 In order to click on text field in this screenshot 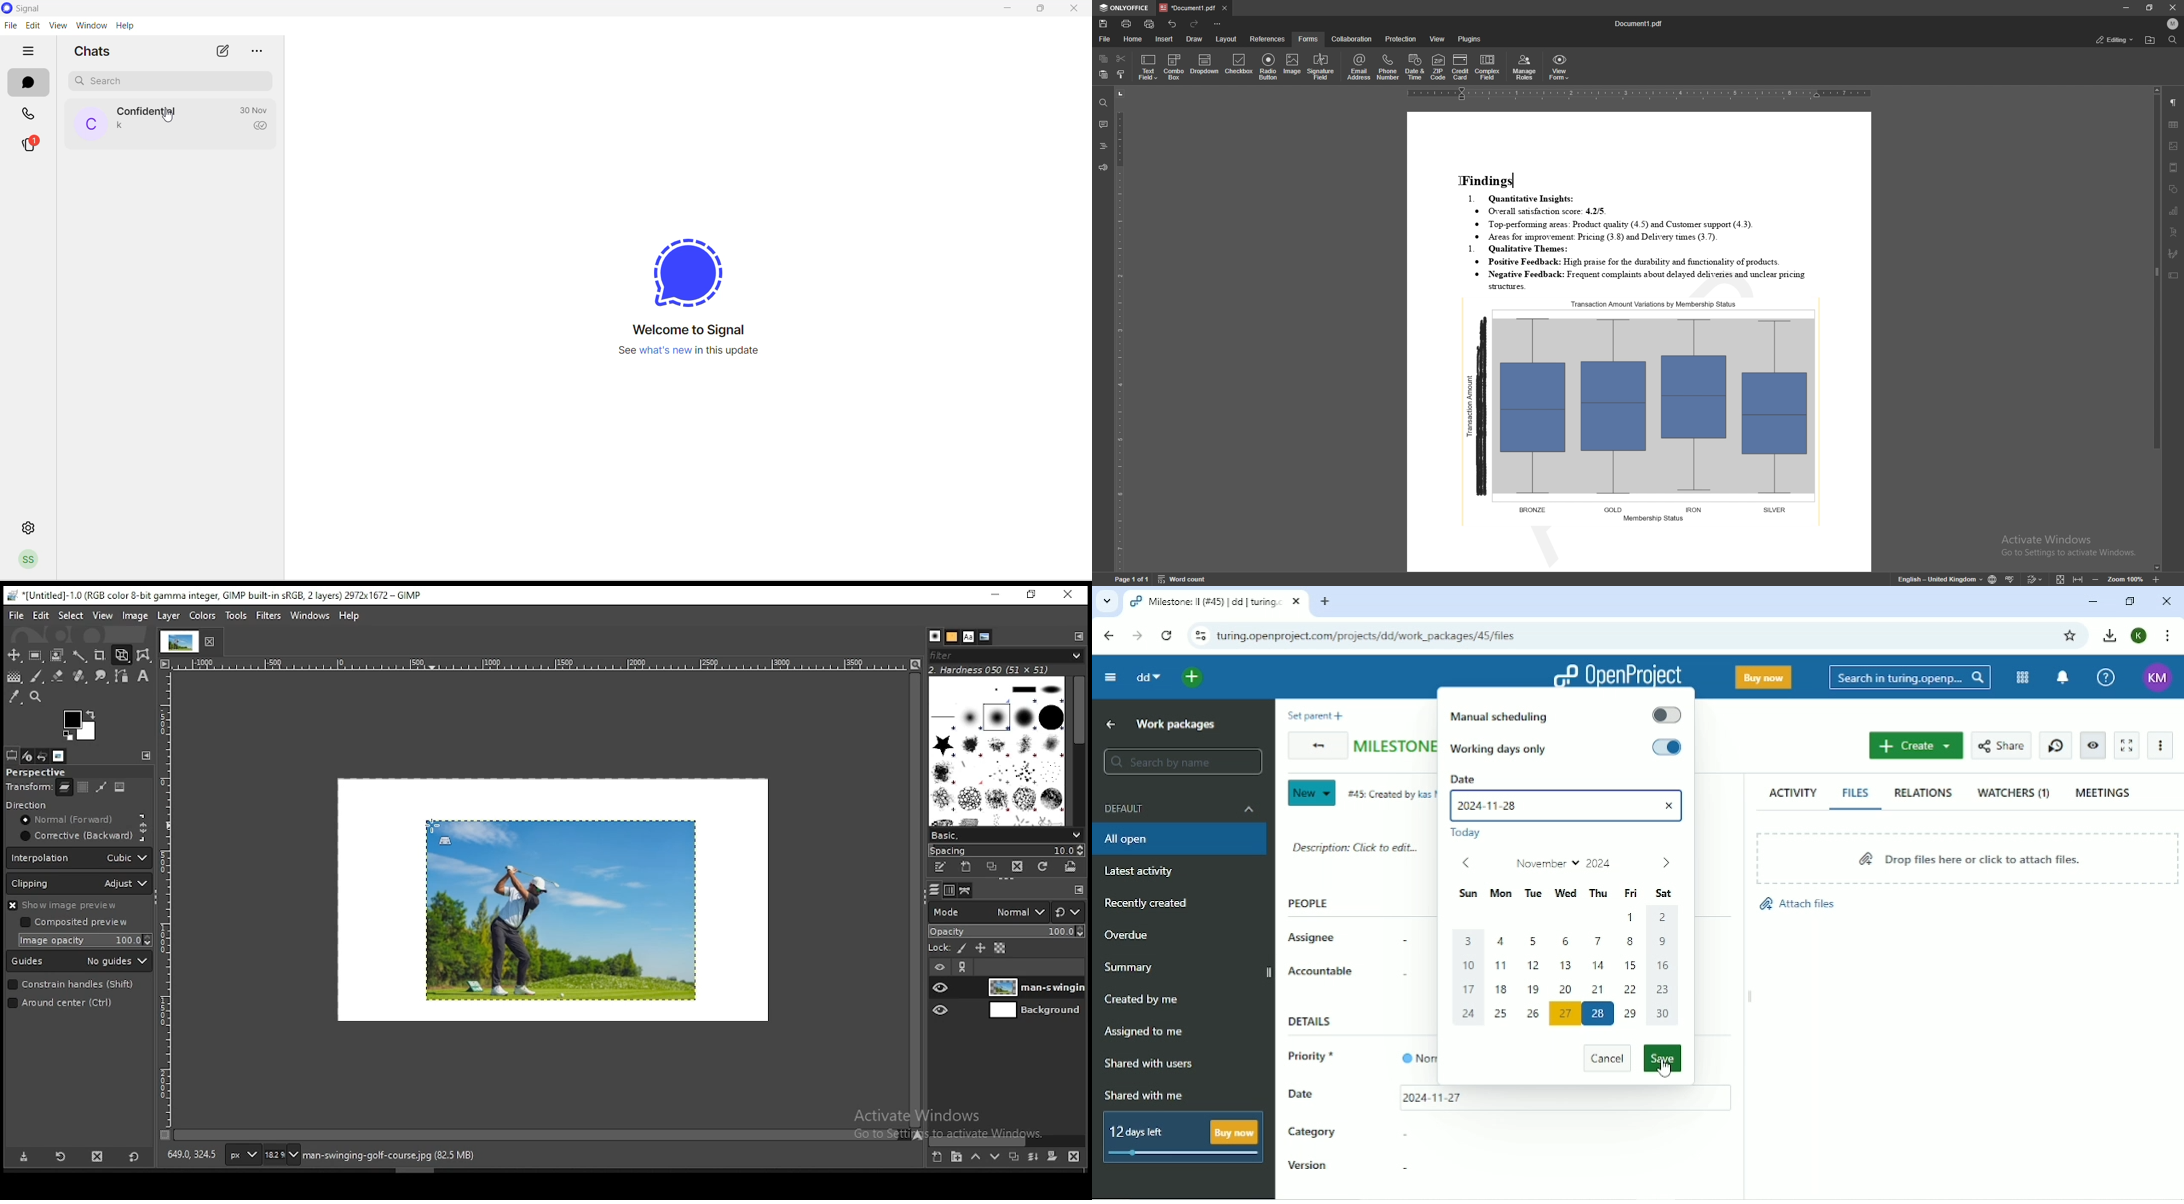, I will do `click(1149, 67)`.